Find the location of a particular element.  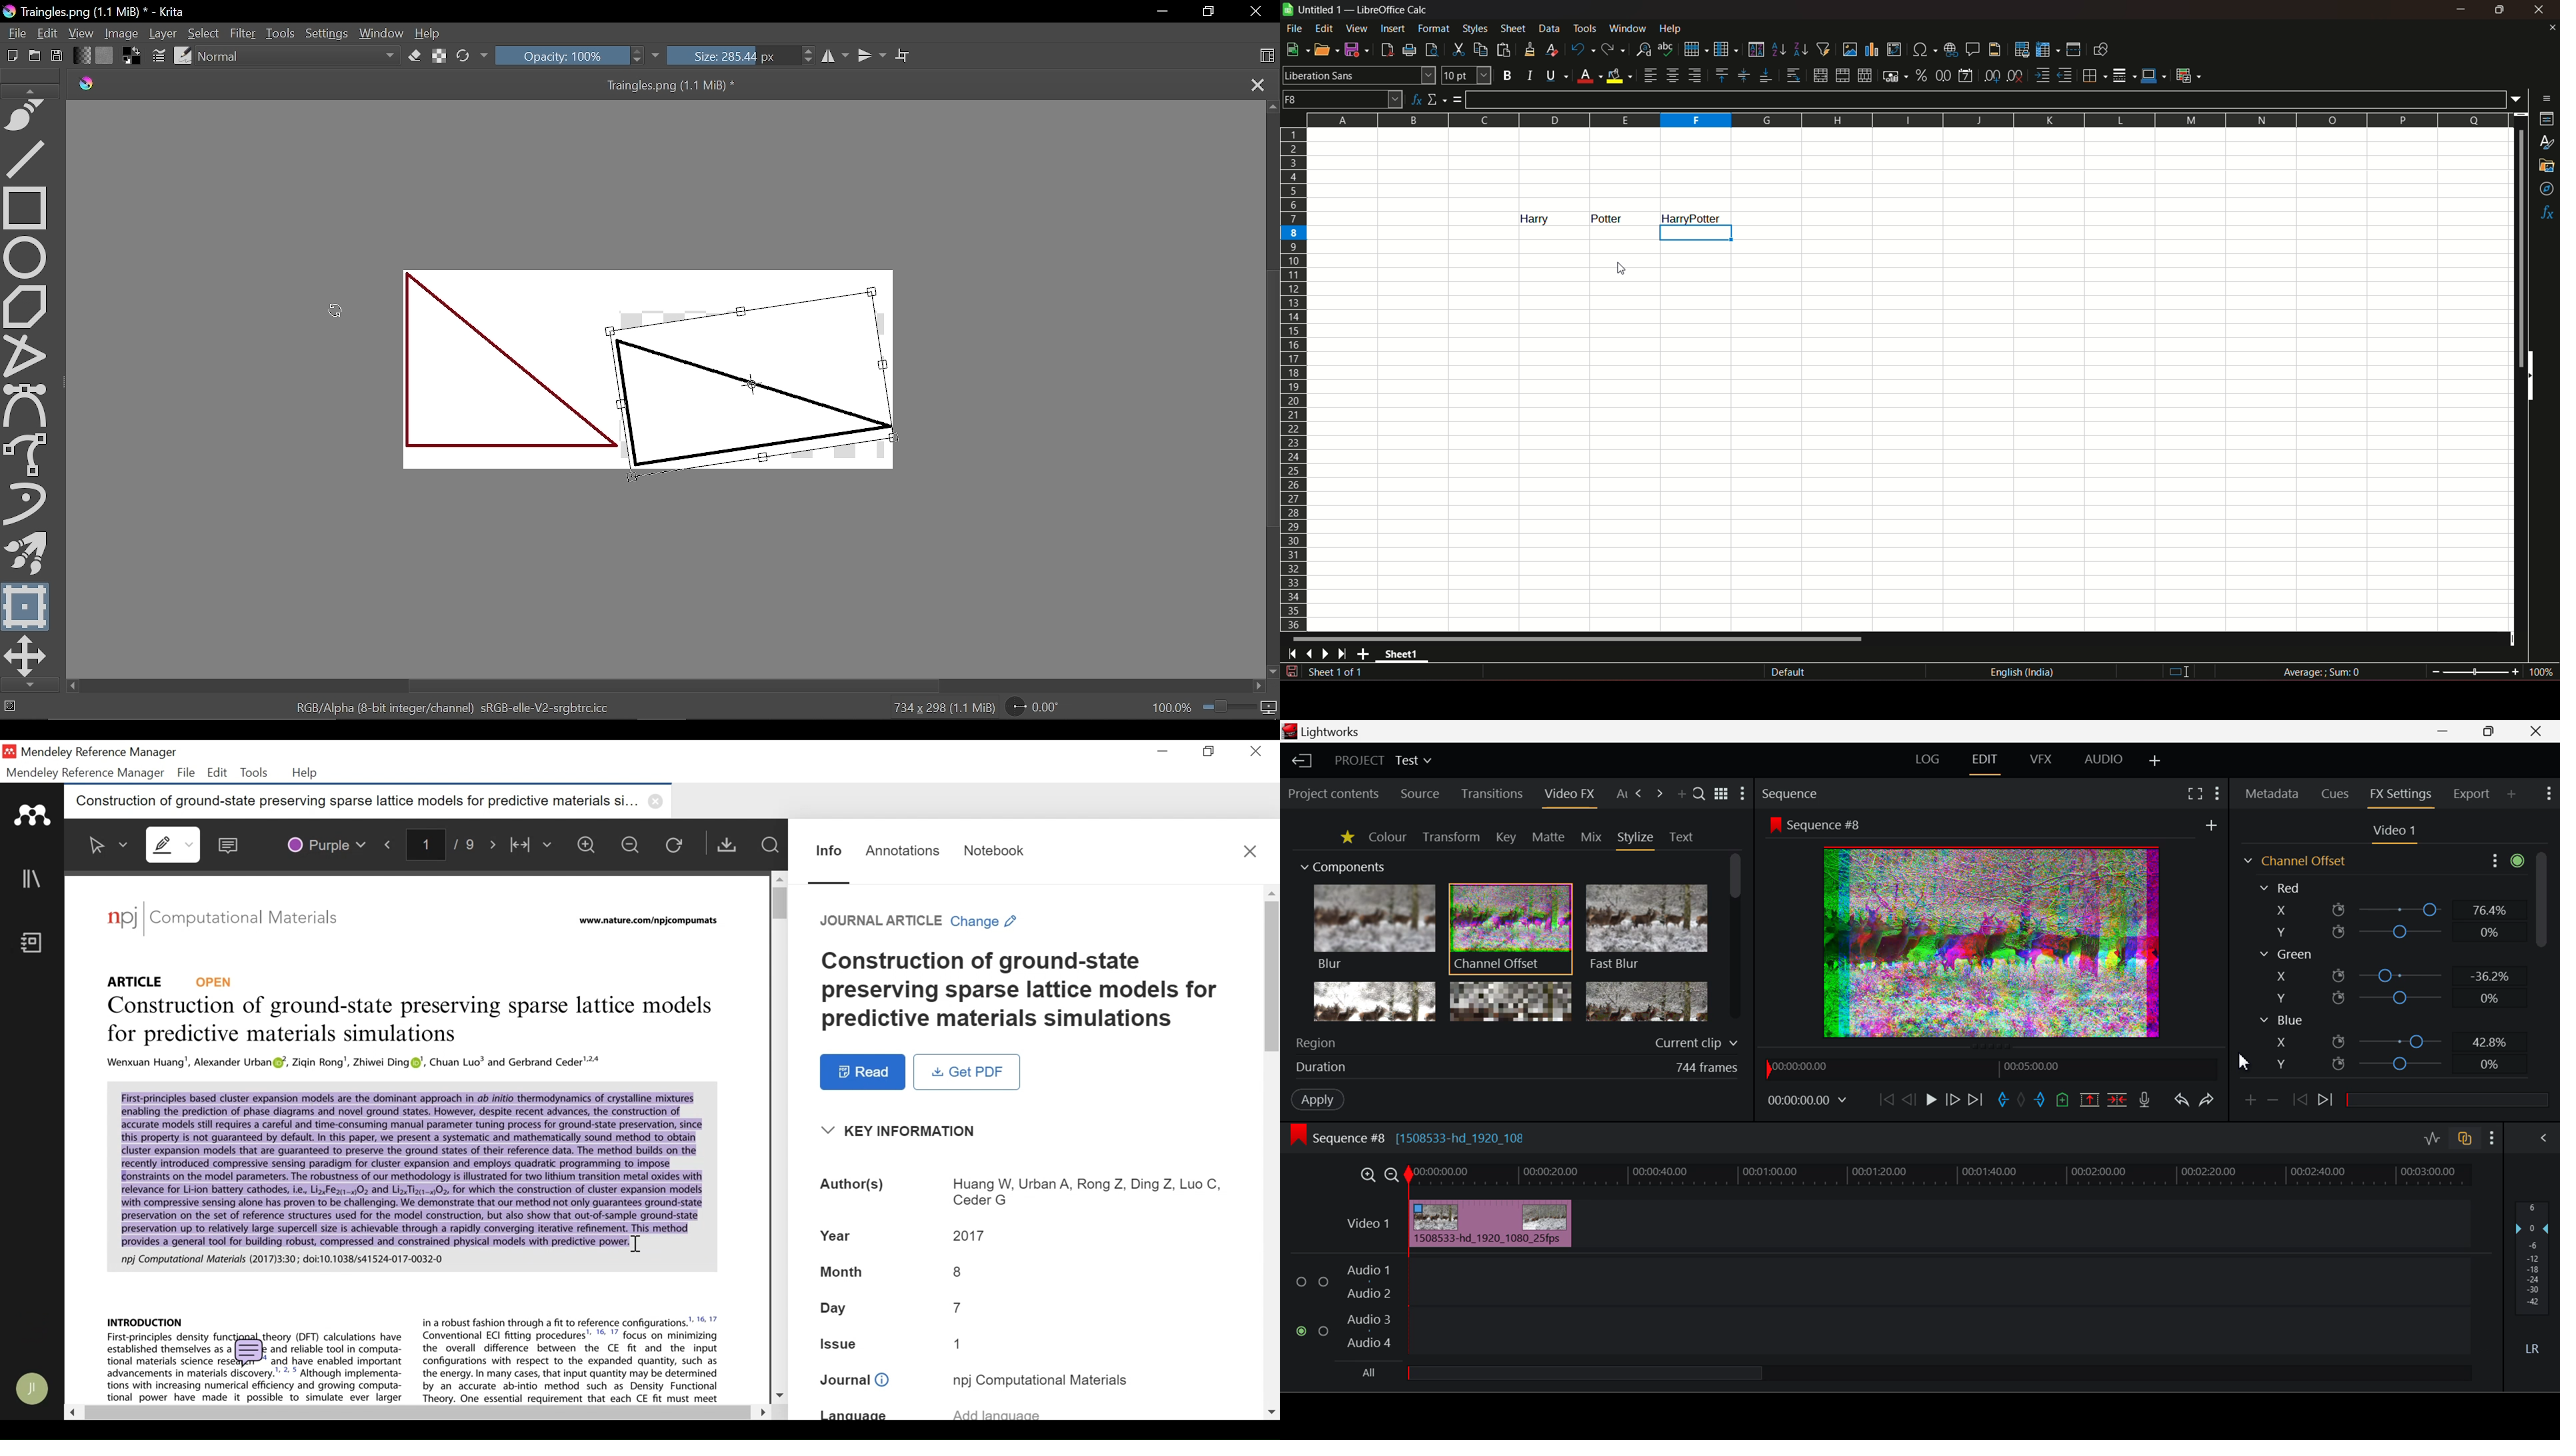

Toggle auto track sync is located at coordinates (2463, 1139).